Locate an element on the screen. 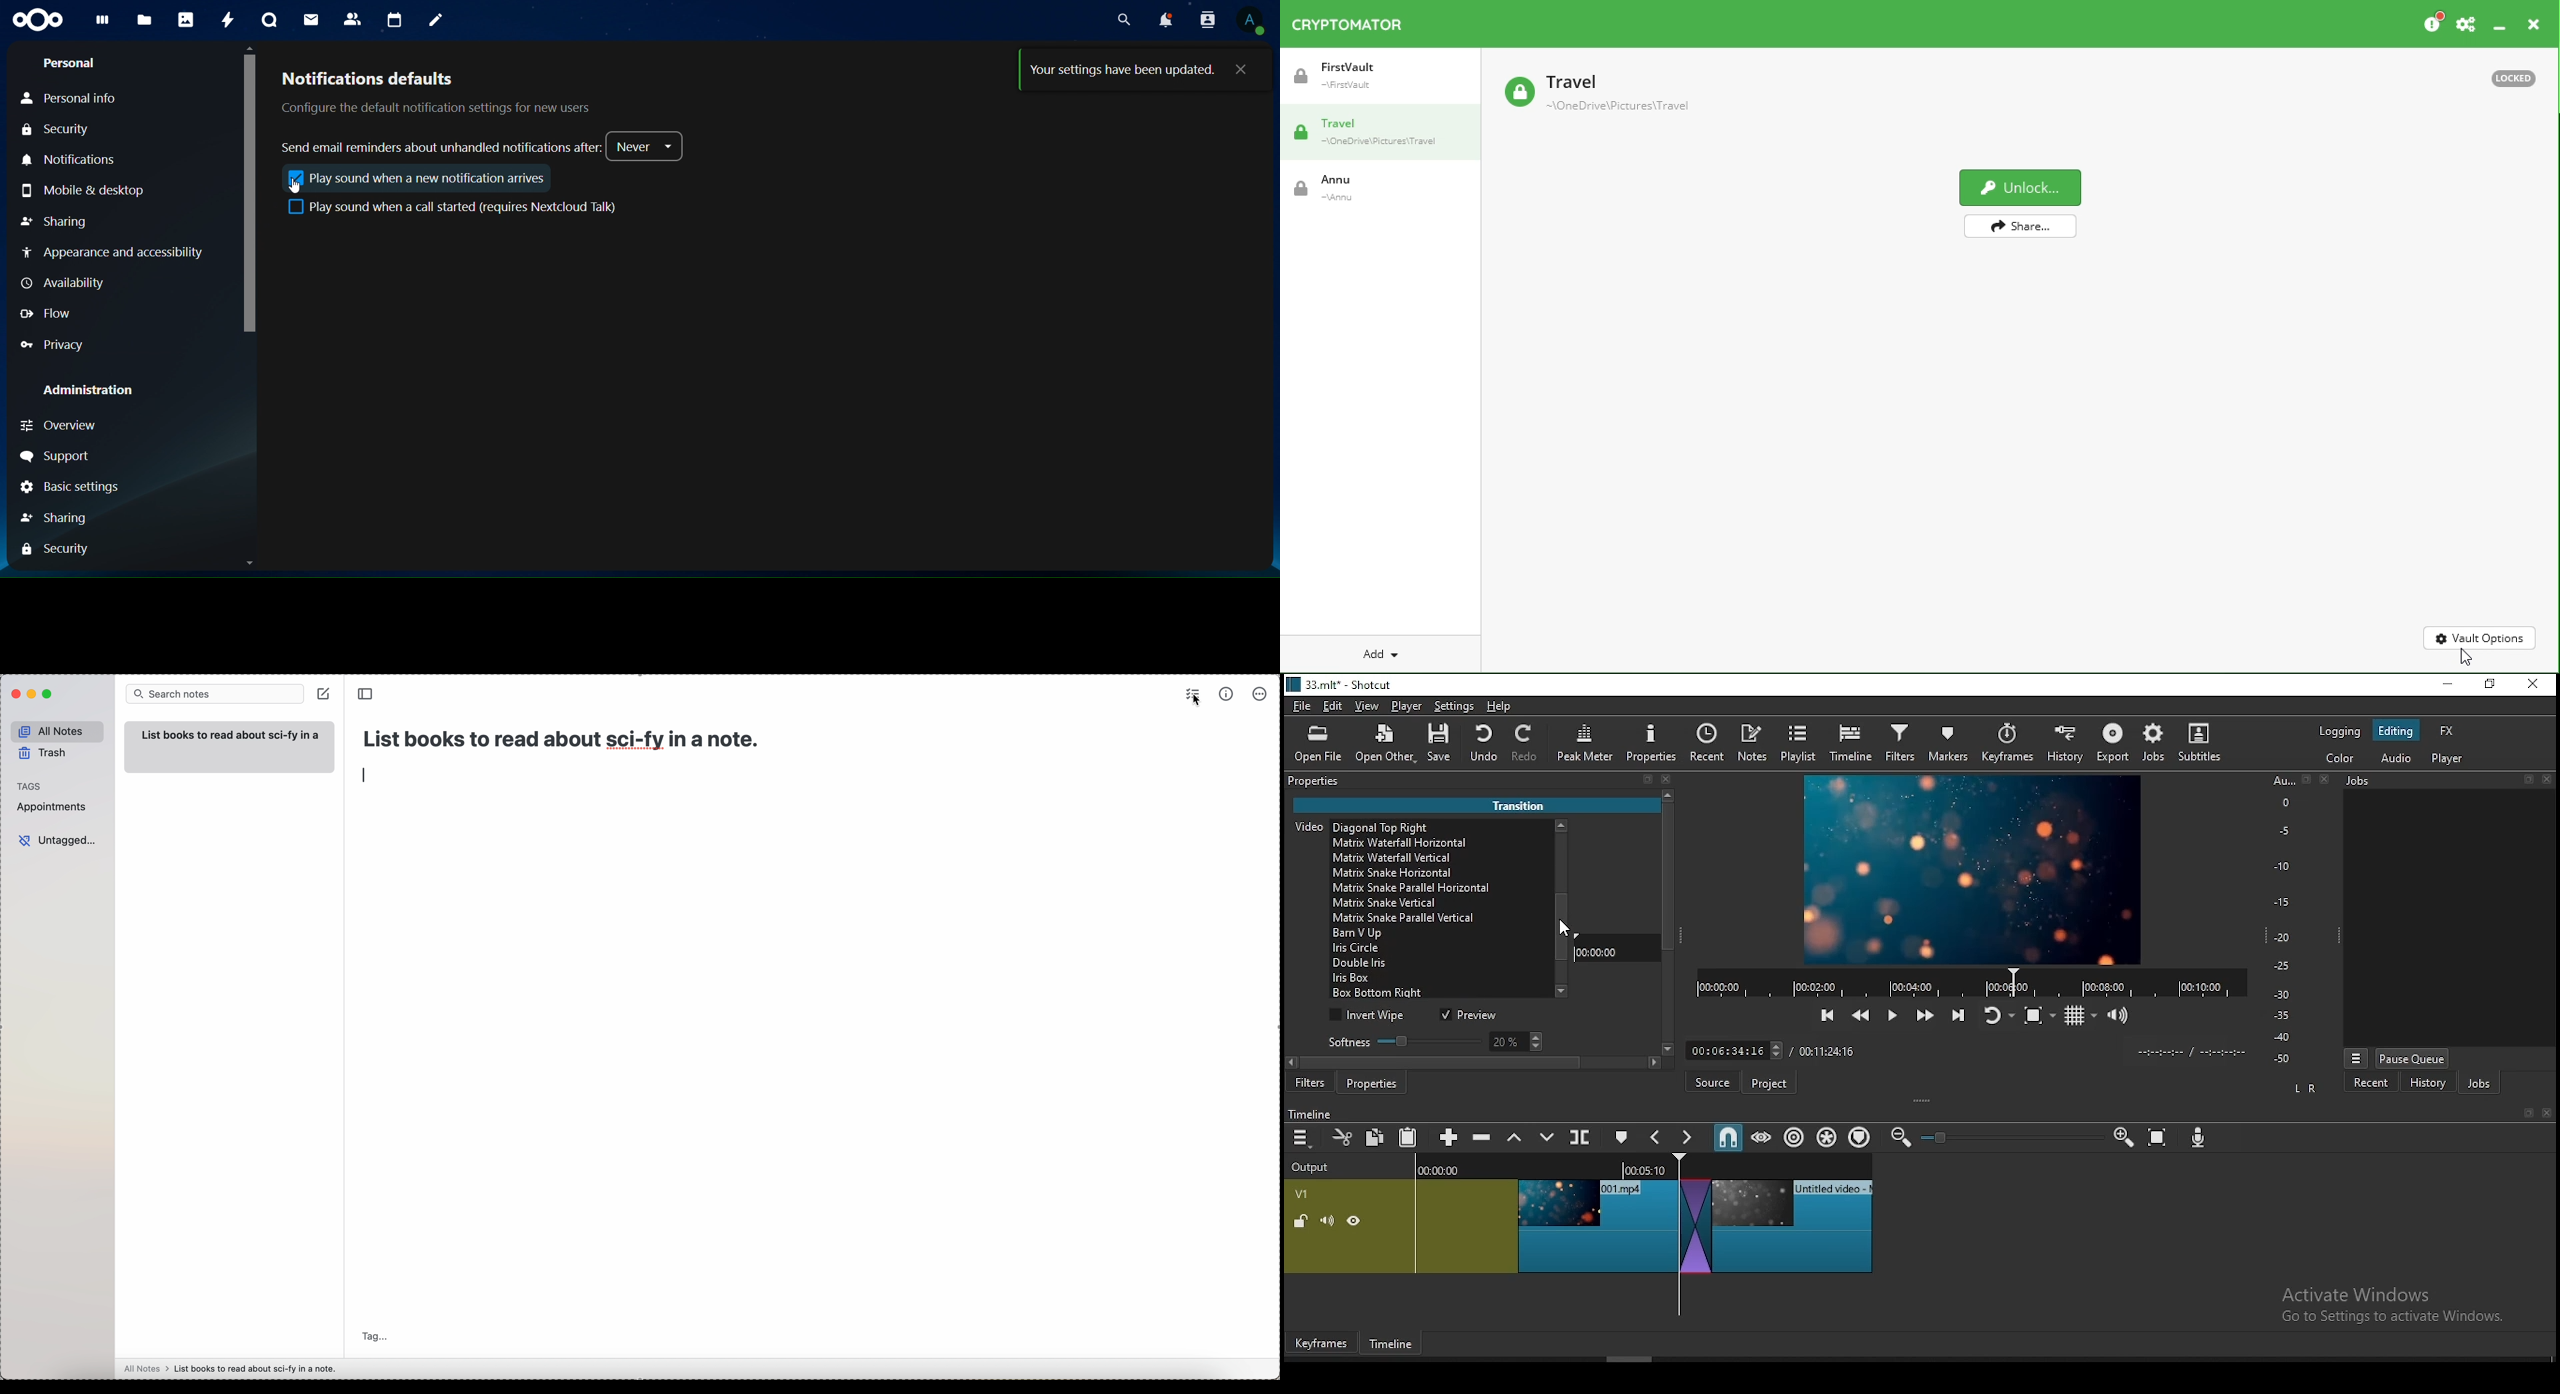 The image size is (2576, 1400). Close is located at coordinates (2528, 23).